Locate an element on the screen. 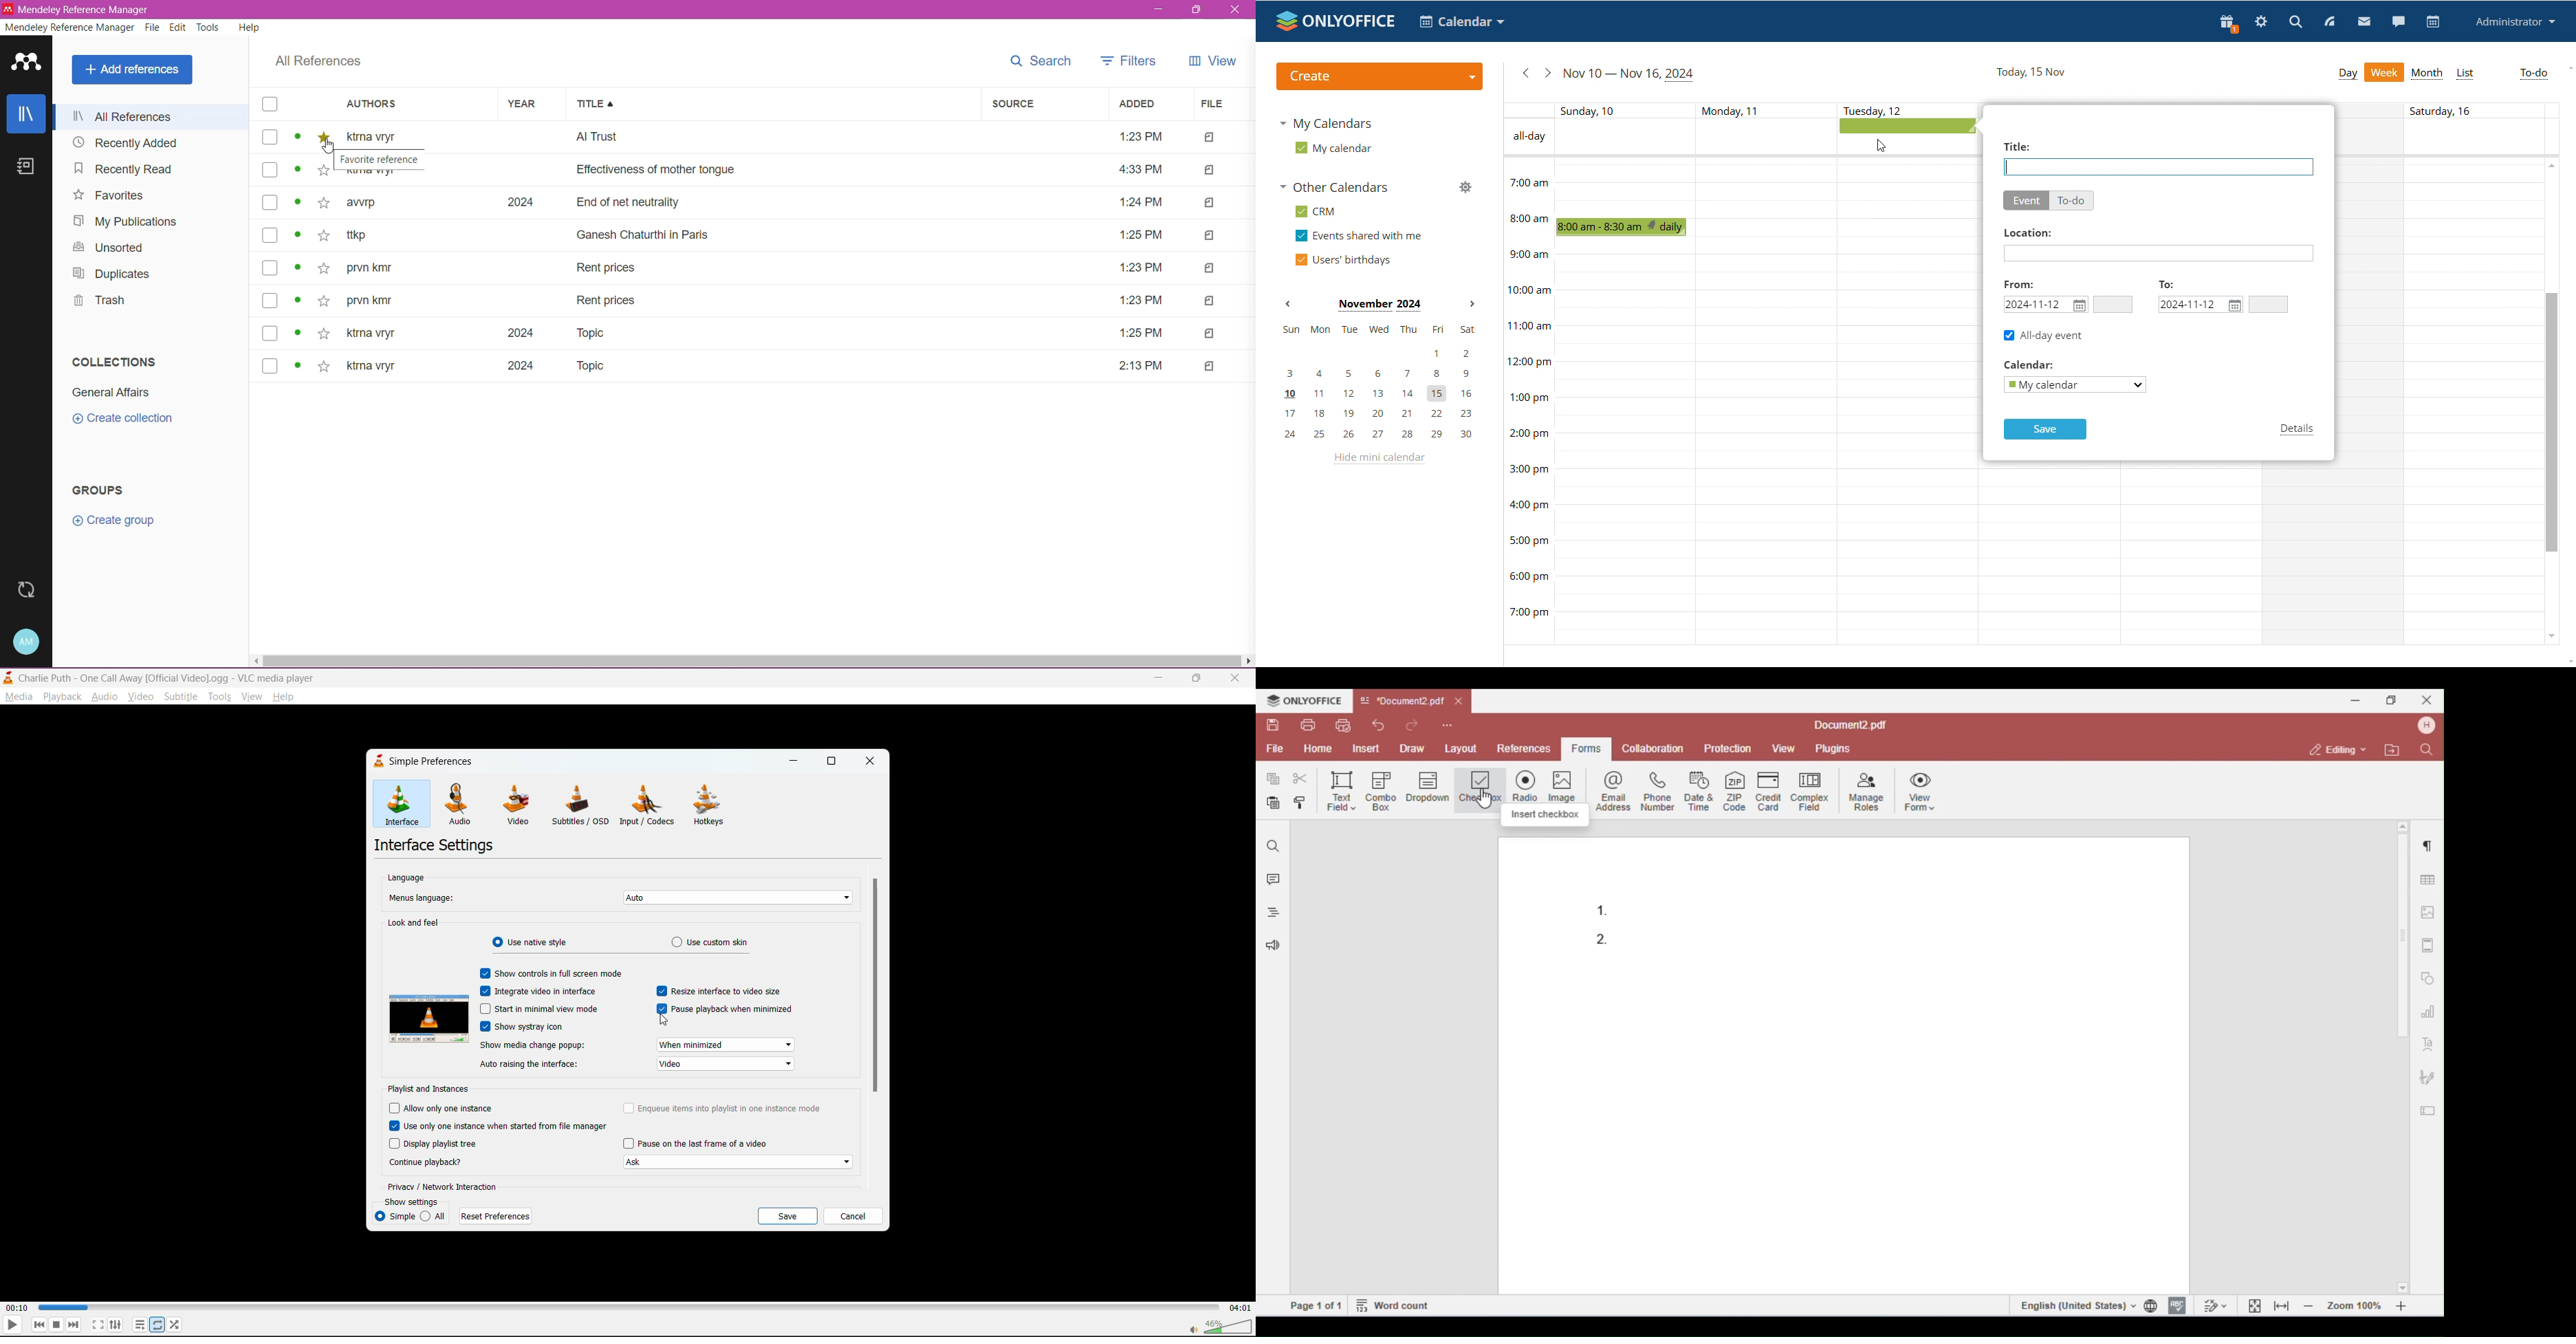 This screenshot has width=2576, height=1344. auto raising the interface is located at coordinates (533, 1064).